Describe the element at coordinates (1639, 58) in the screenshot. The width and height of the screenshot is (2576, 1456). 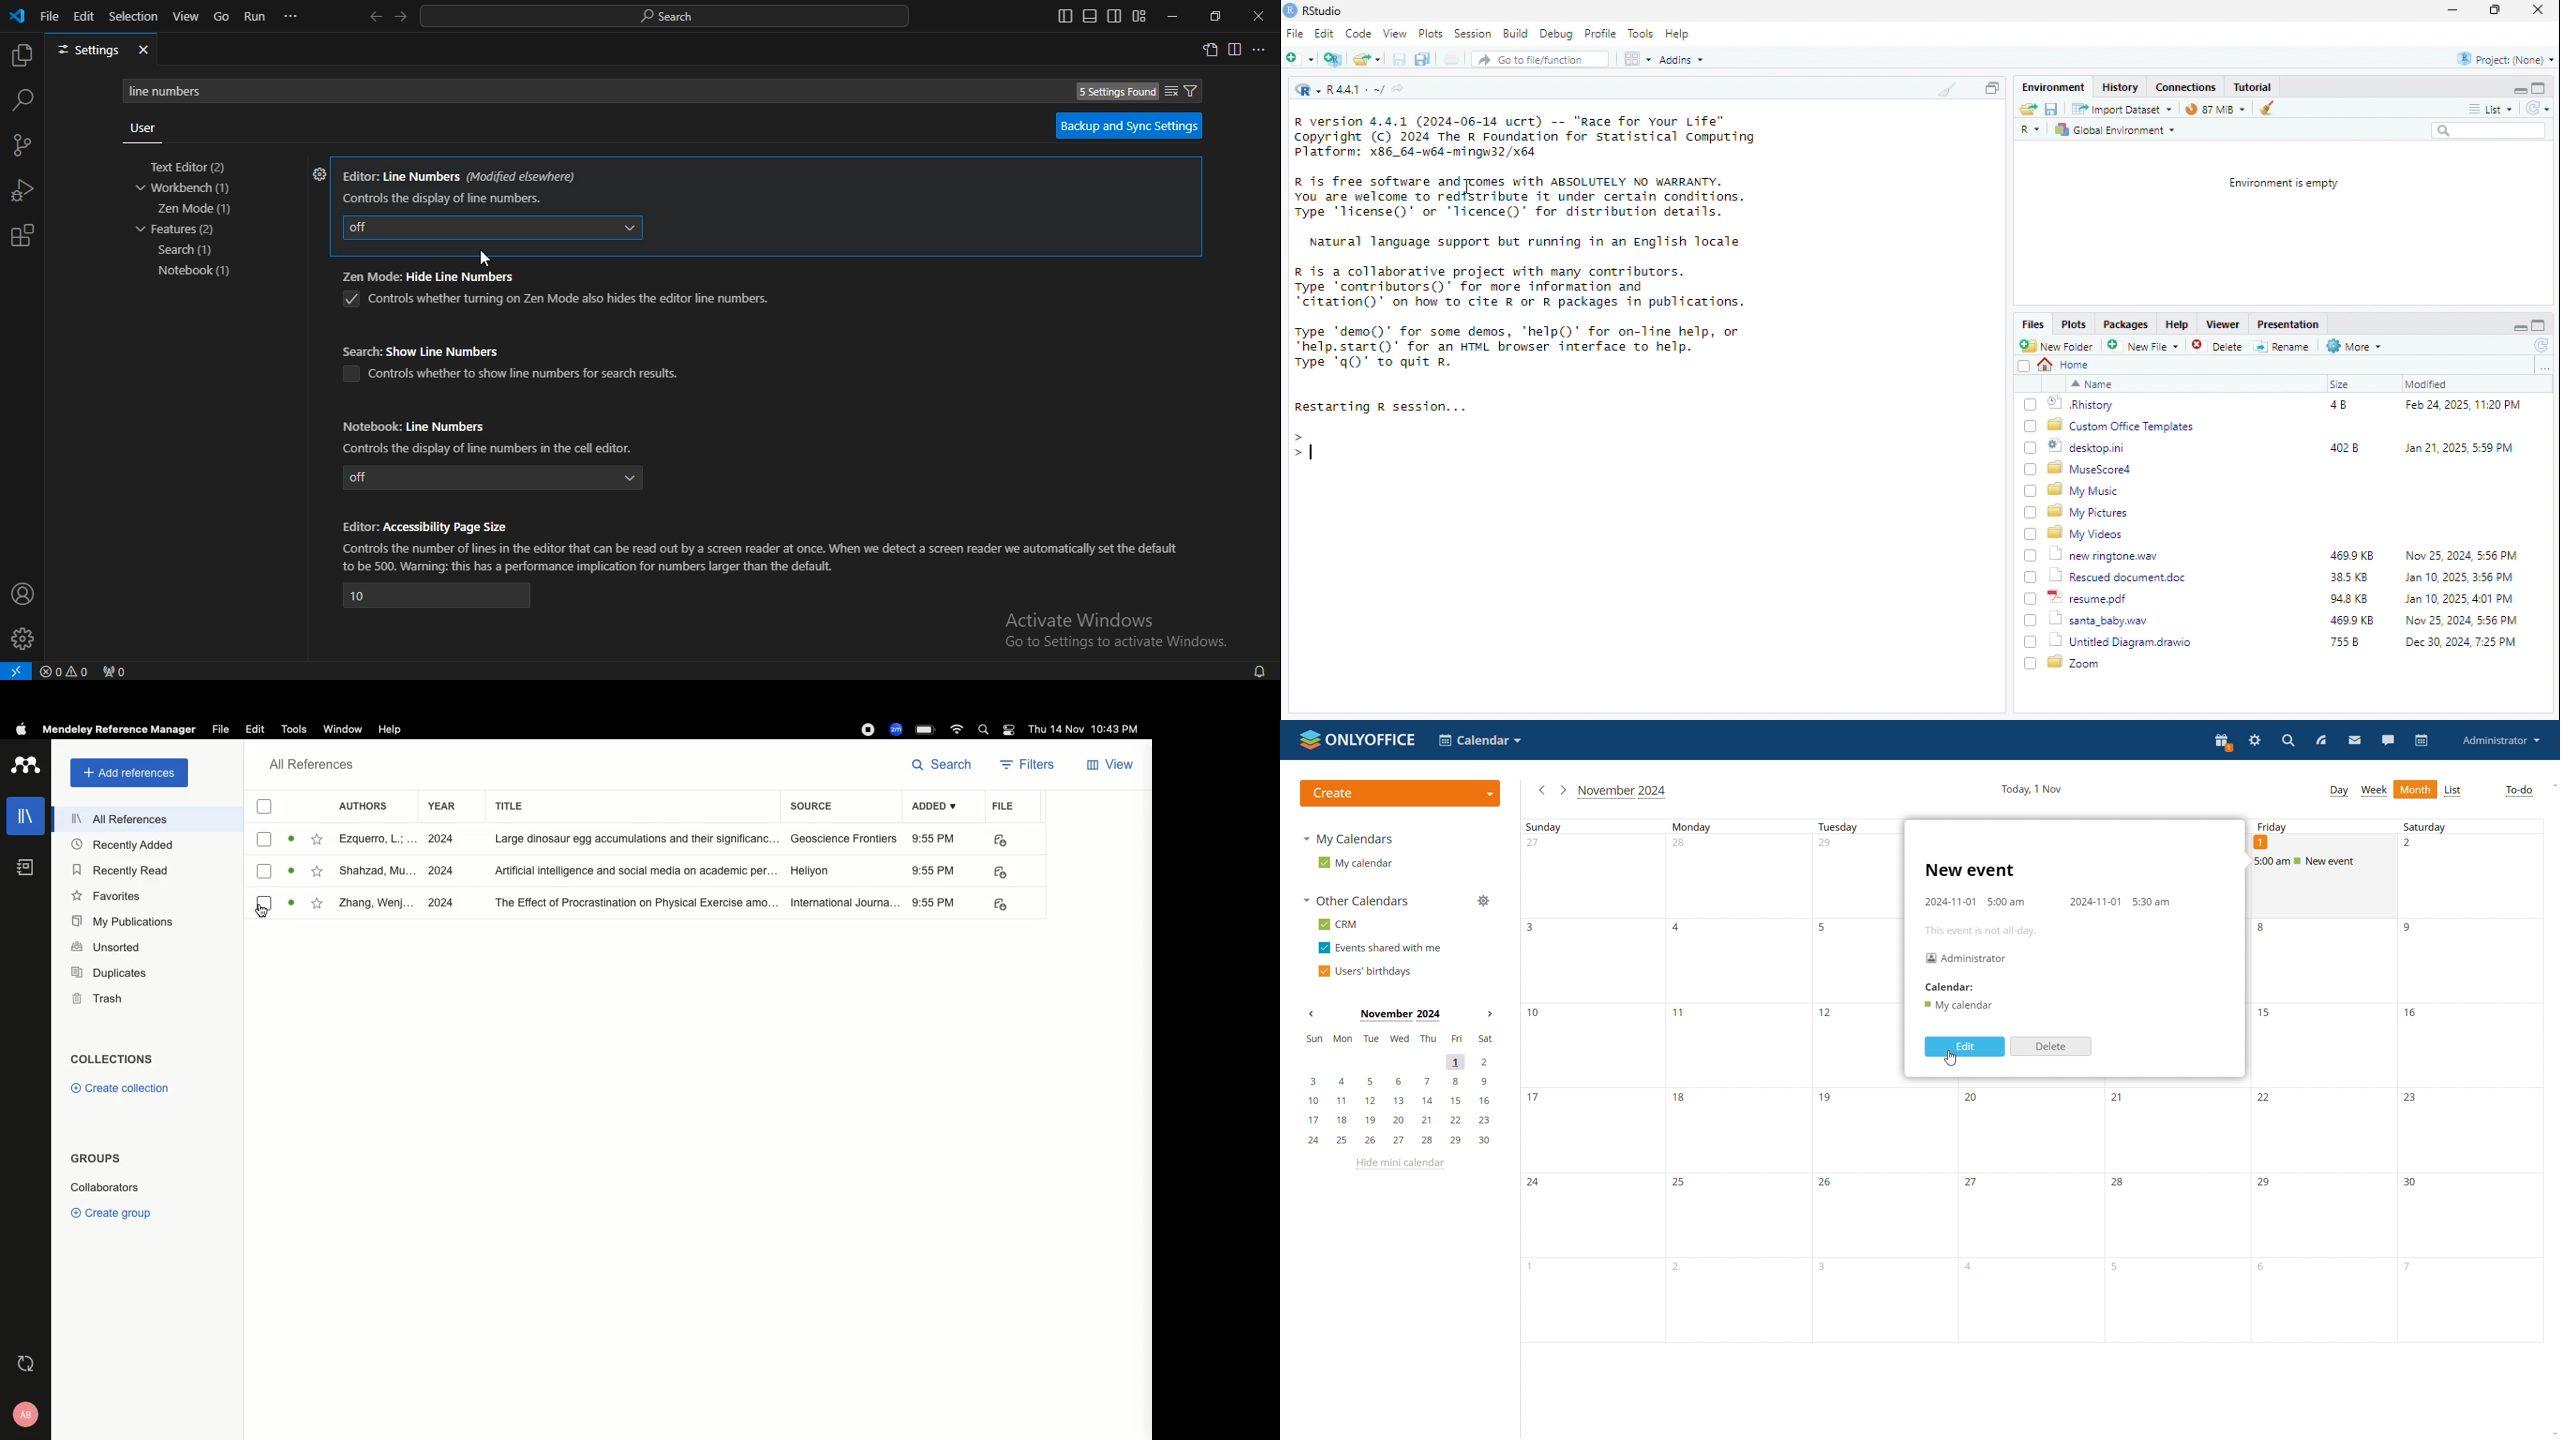
I see `code view` at that location.